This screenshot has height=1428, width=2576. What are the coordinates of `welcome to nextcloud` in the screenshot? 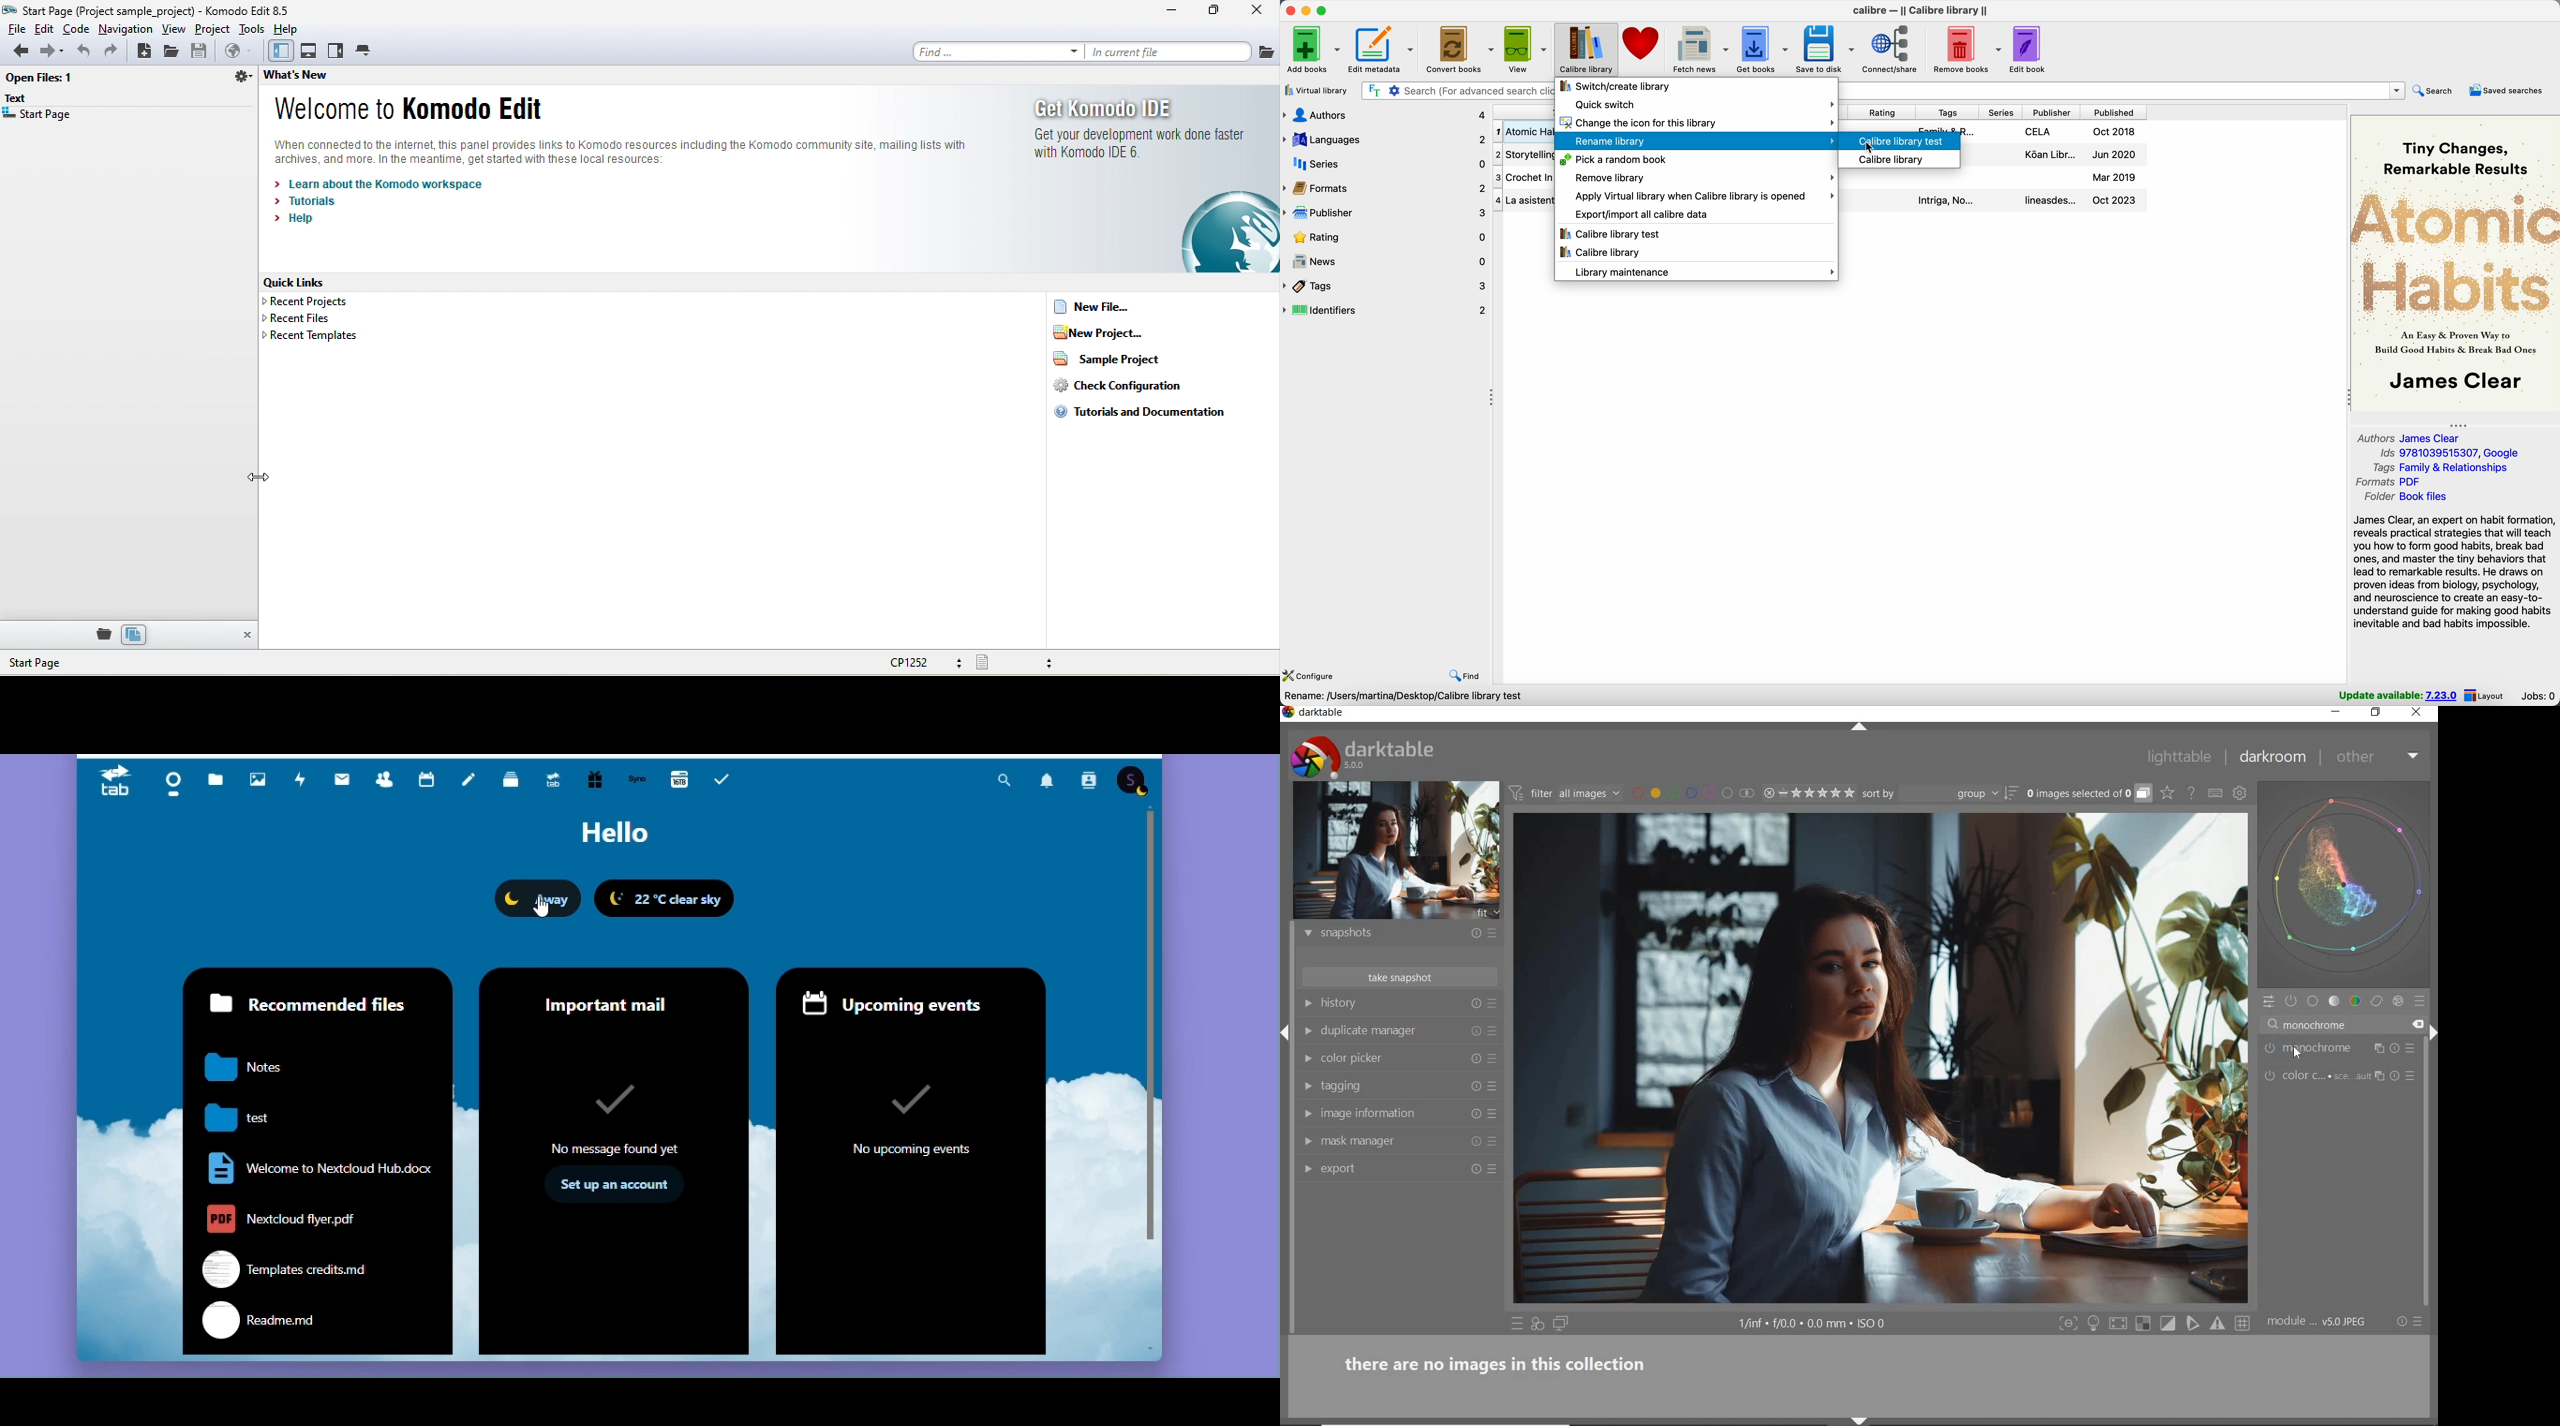 It's located at (316, 1169).